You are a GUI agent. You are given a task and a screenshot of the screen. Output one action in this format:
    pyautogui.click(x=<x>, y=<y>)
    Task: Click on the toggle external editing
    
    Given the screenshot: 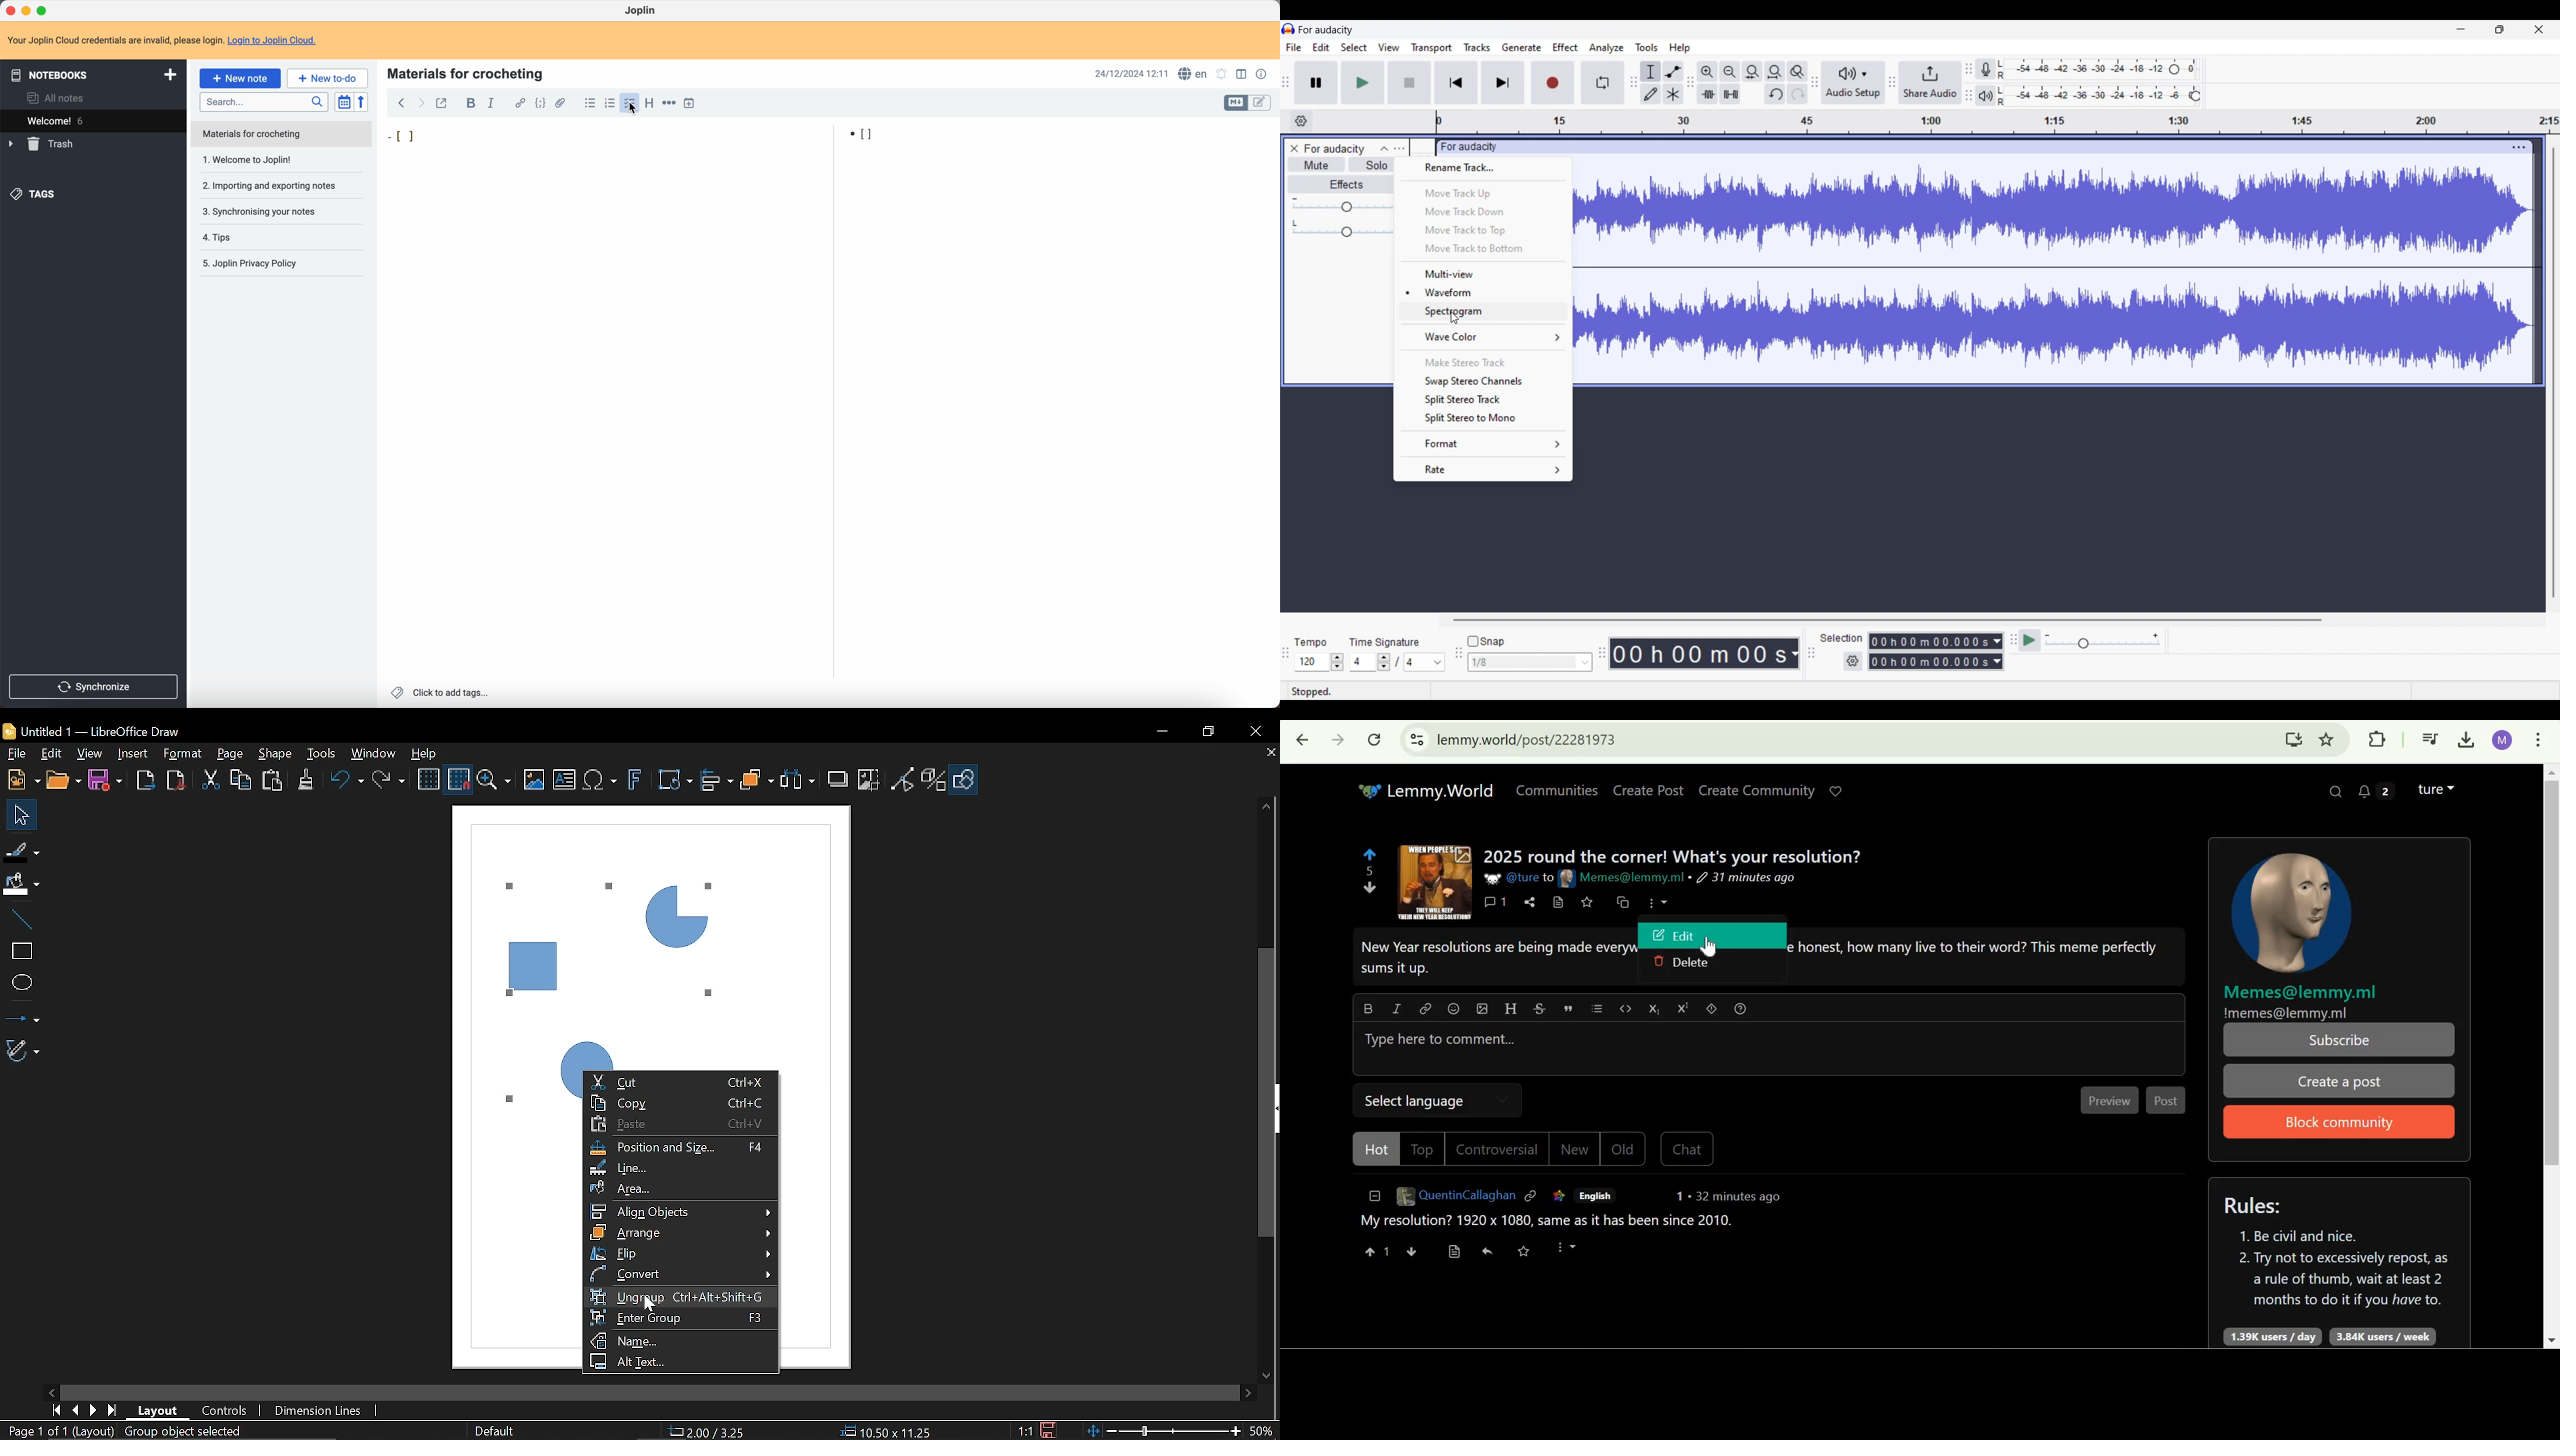 What is the action you would take?
    pyautogui.click(x=443, y=106)
    